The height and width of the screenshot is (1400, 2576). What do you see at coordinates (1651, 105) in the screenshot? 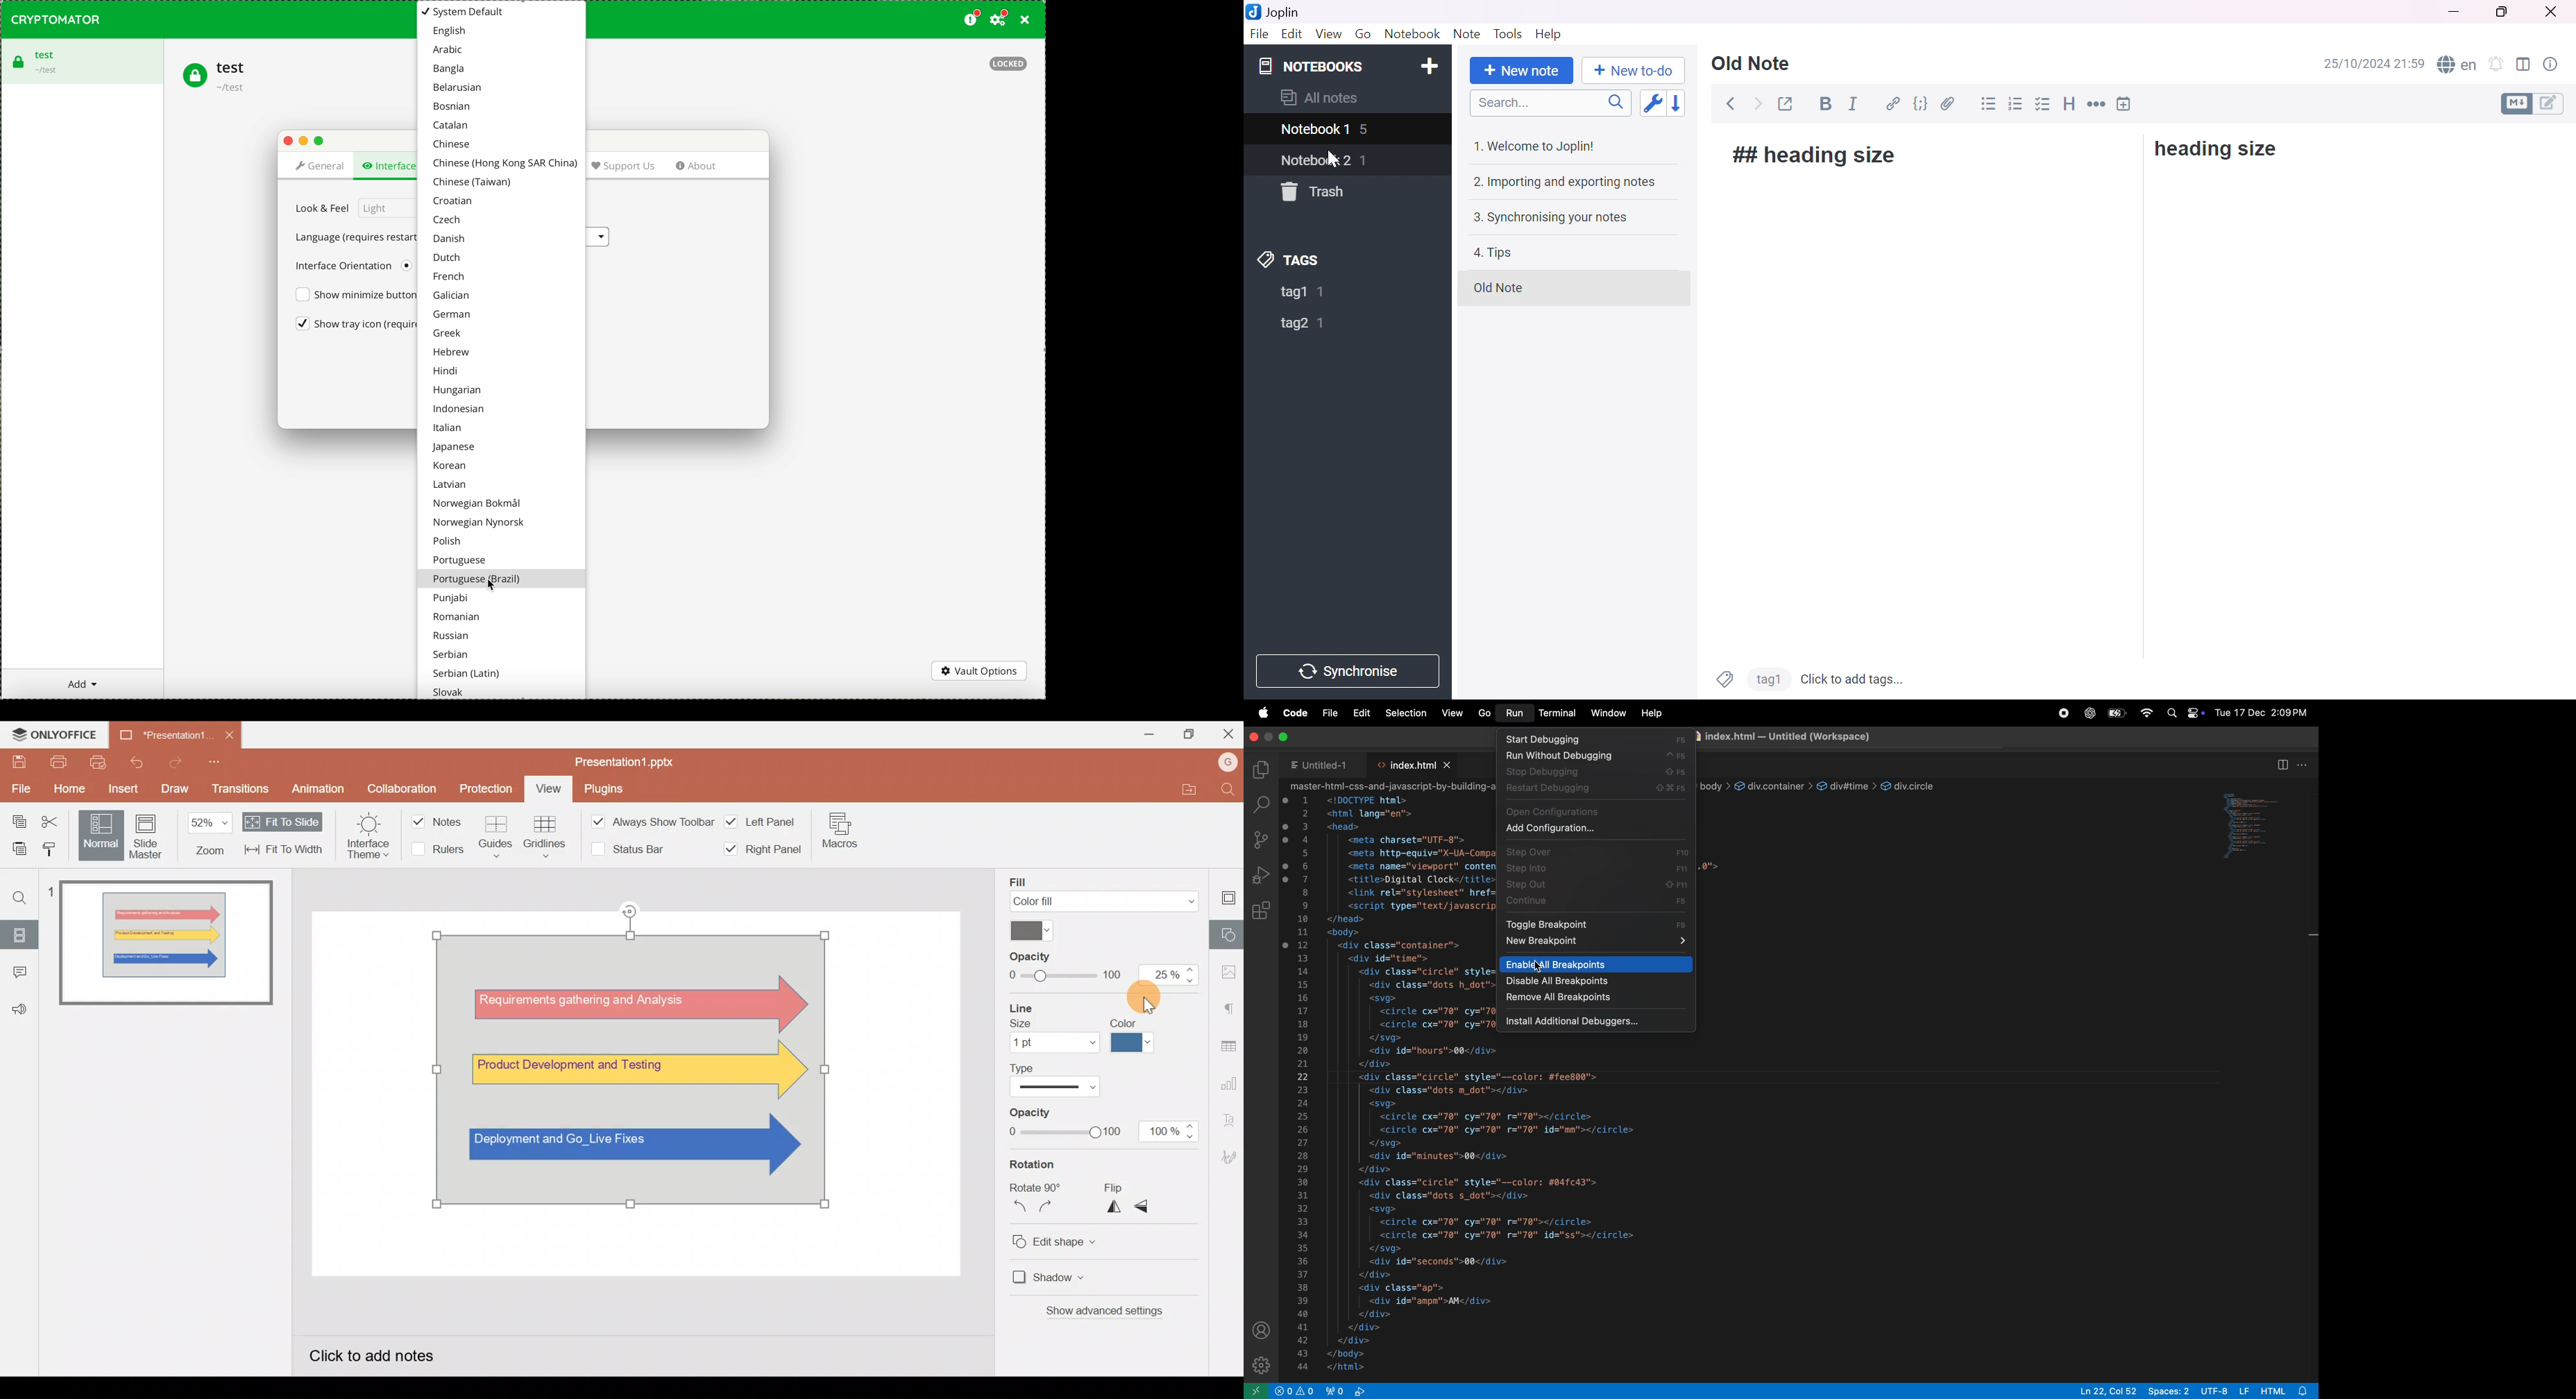
I see `Toggle sort order field: updated date -> created date` at bounding box center [1651, 105].